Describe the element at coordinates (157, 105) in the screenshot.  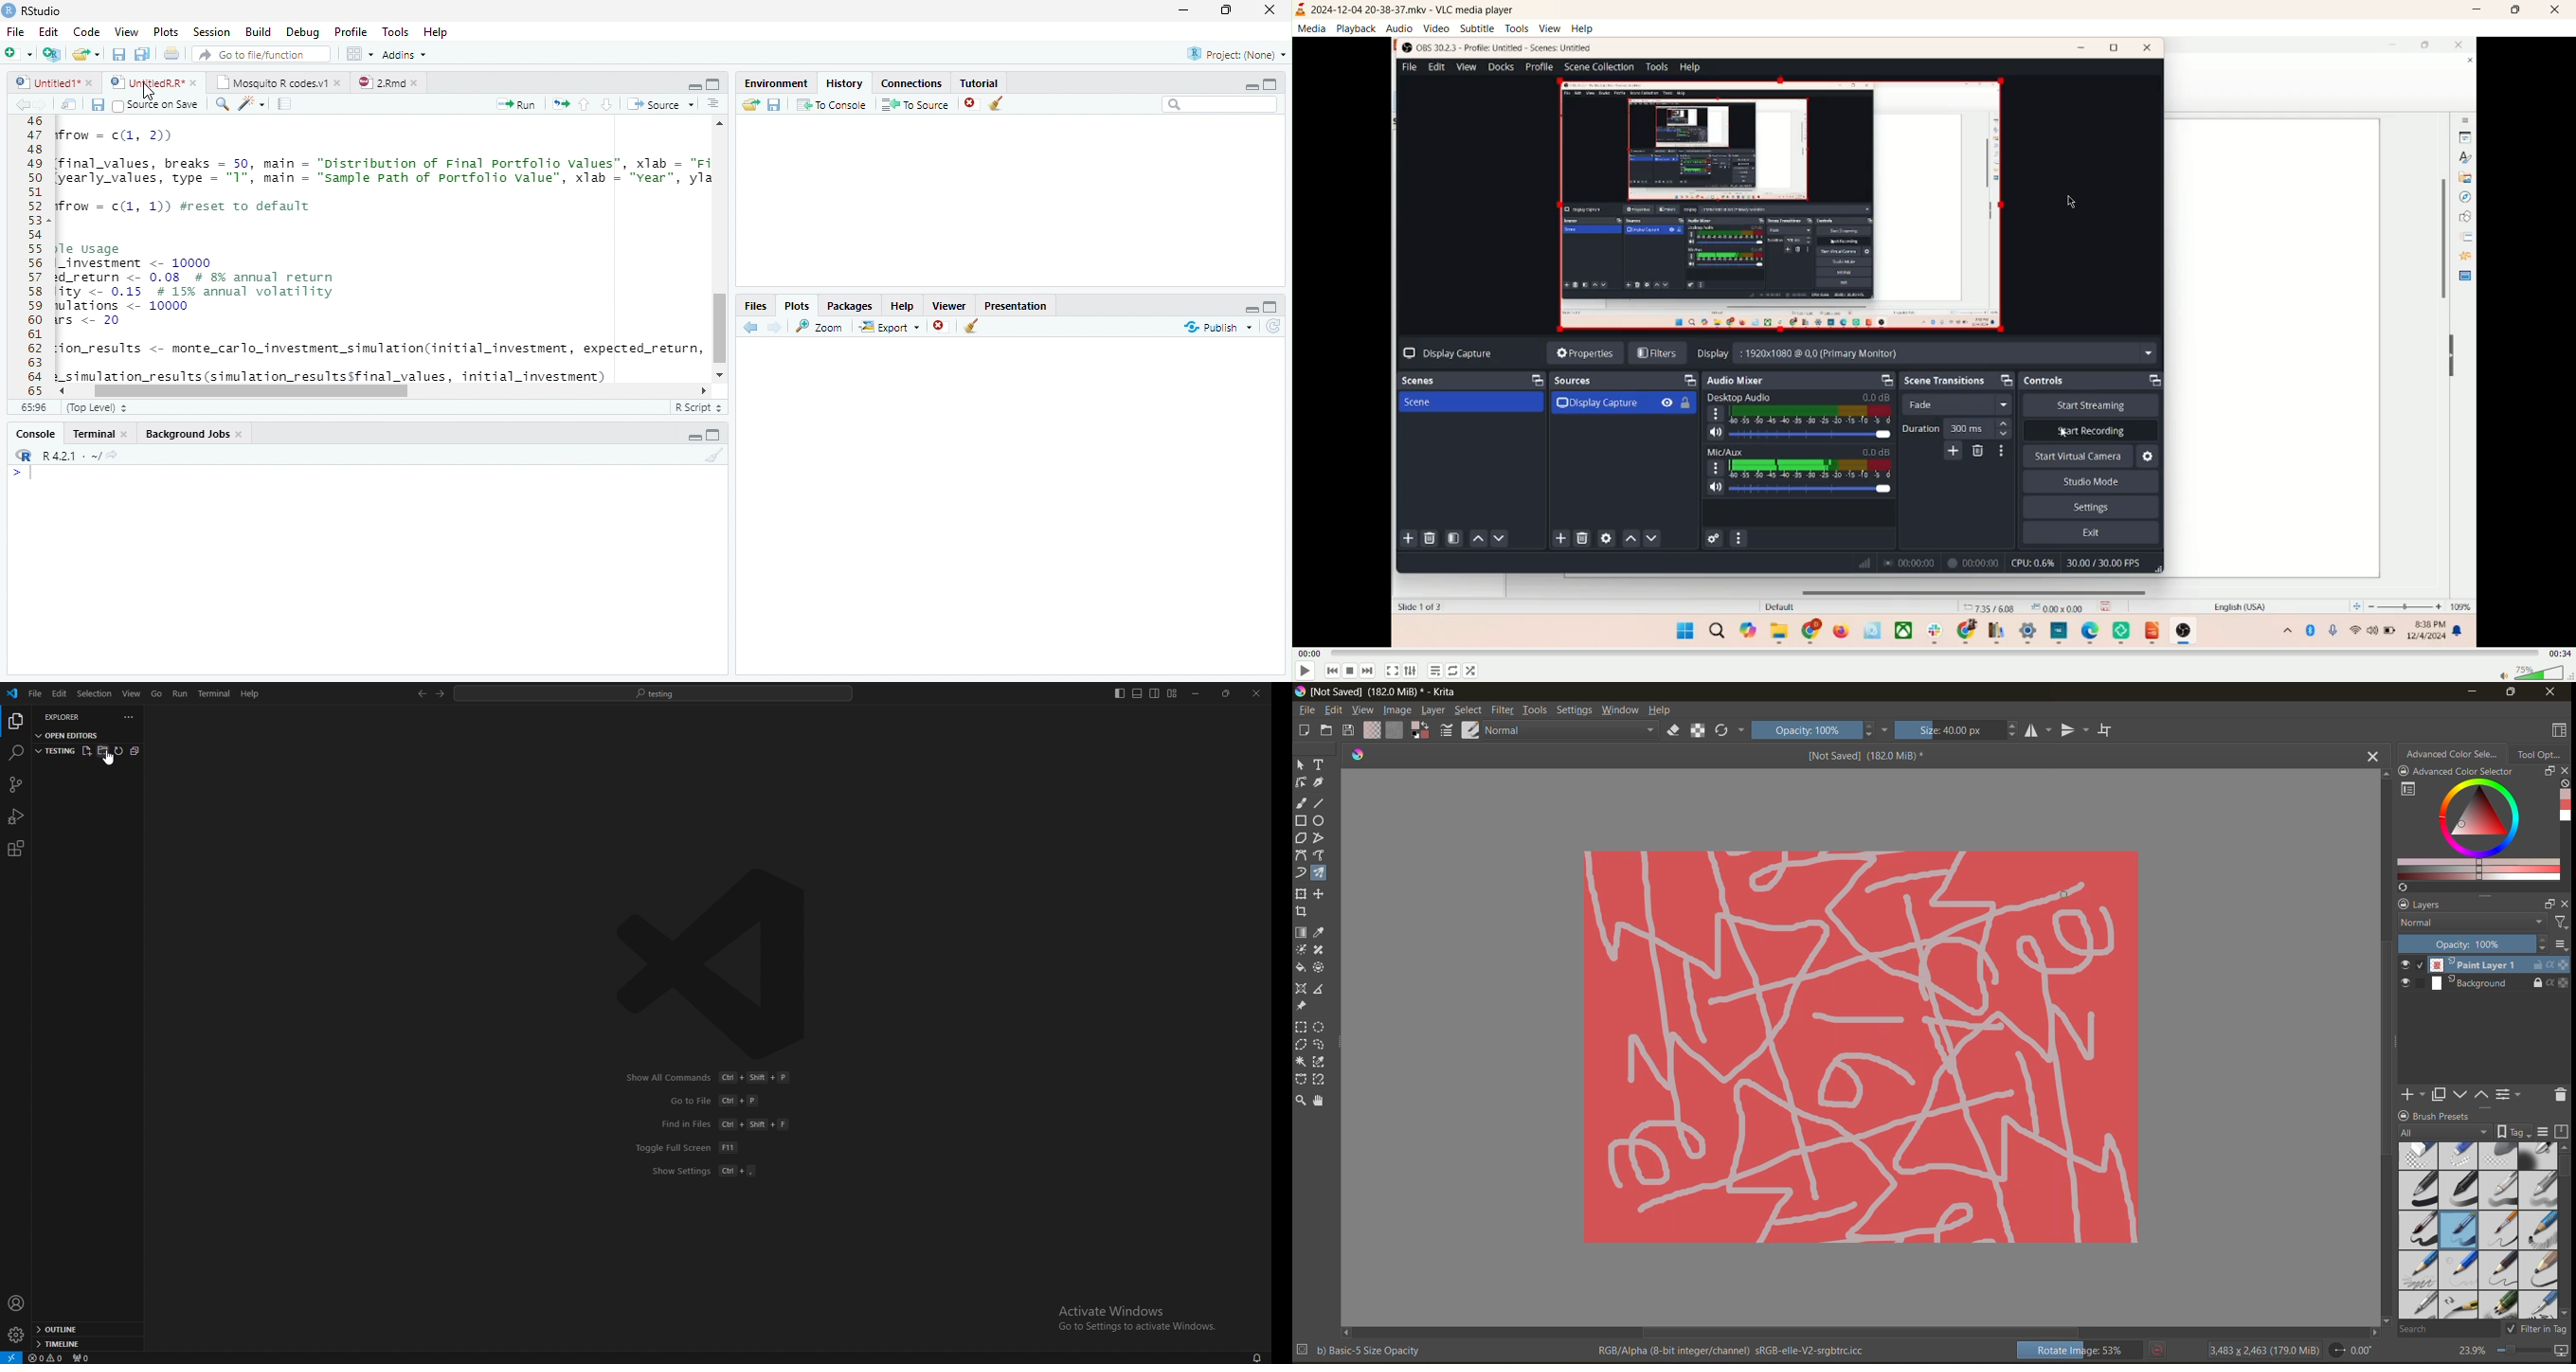
I see `Source on save` at that location.